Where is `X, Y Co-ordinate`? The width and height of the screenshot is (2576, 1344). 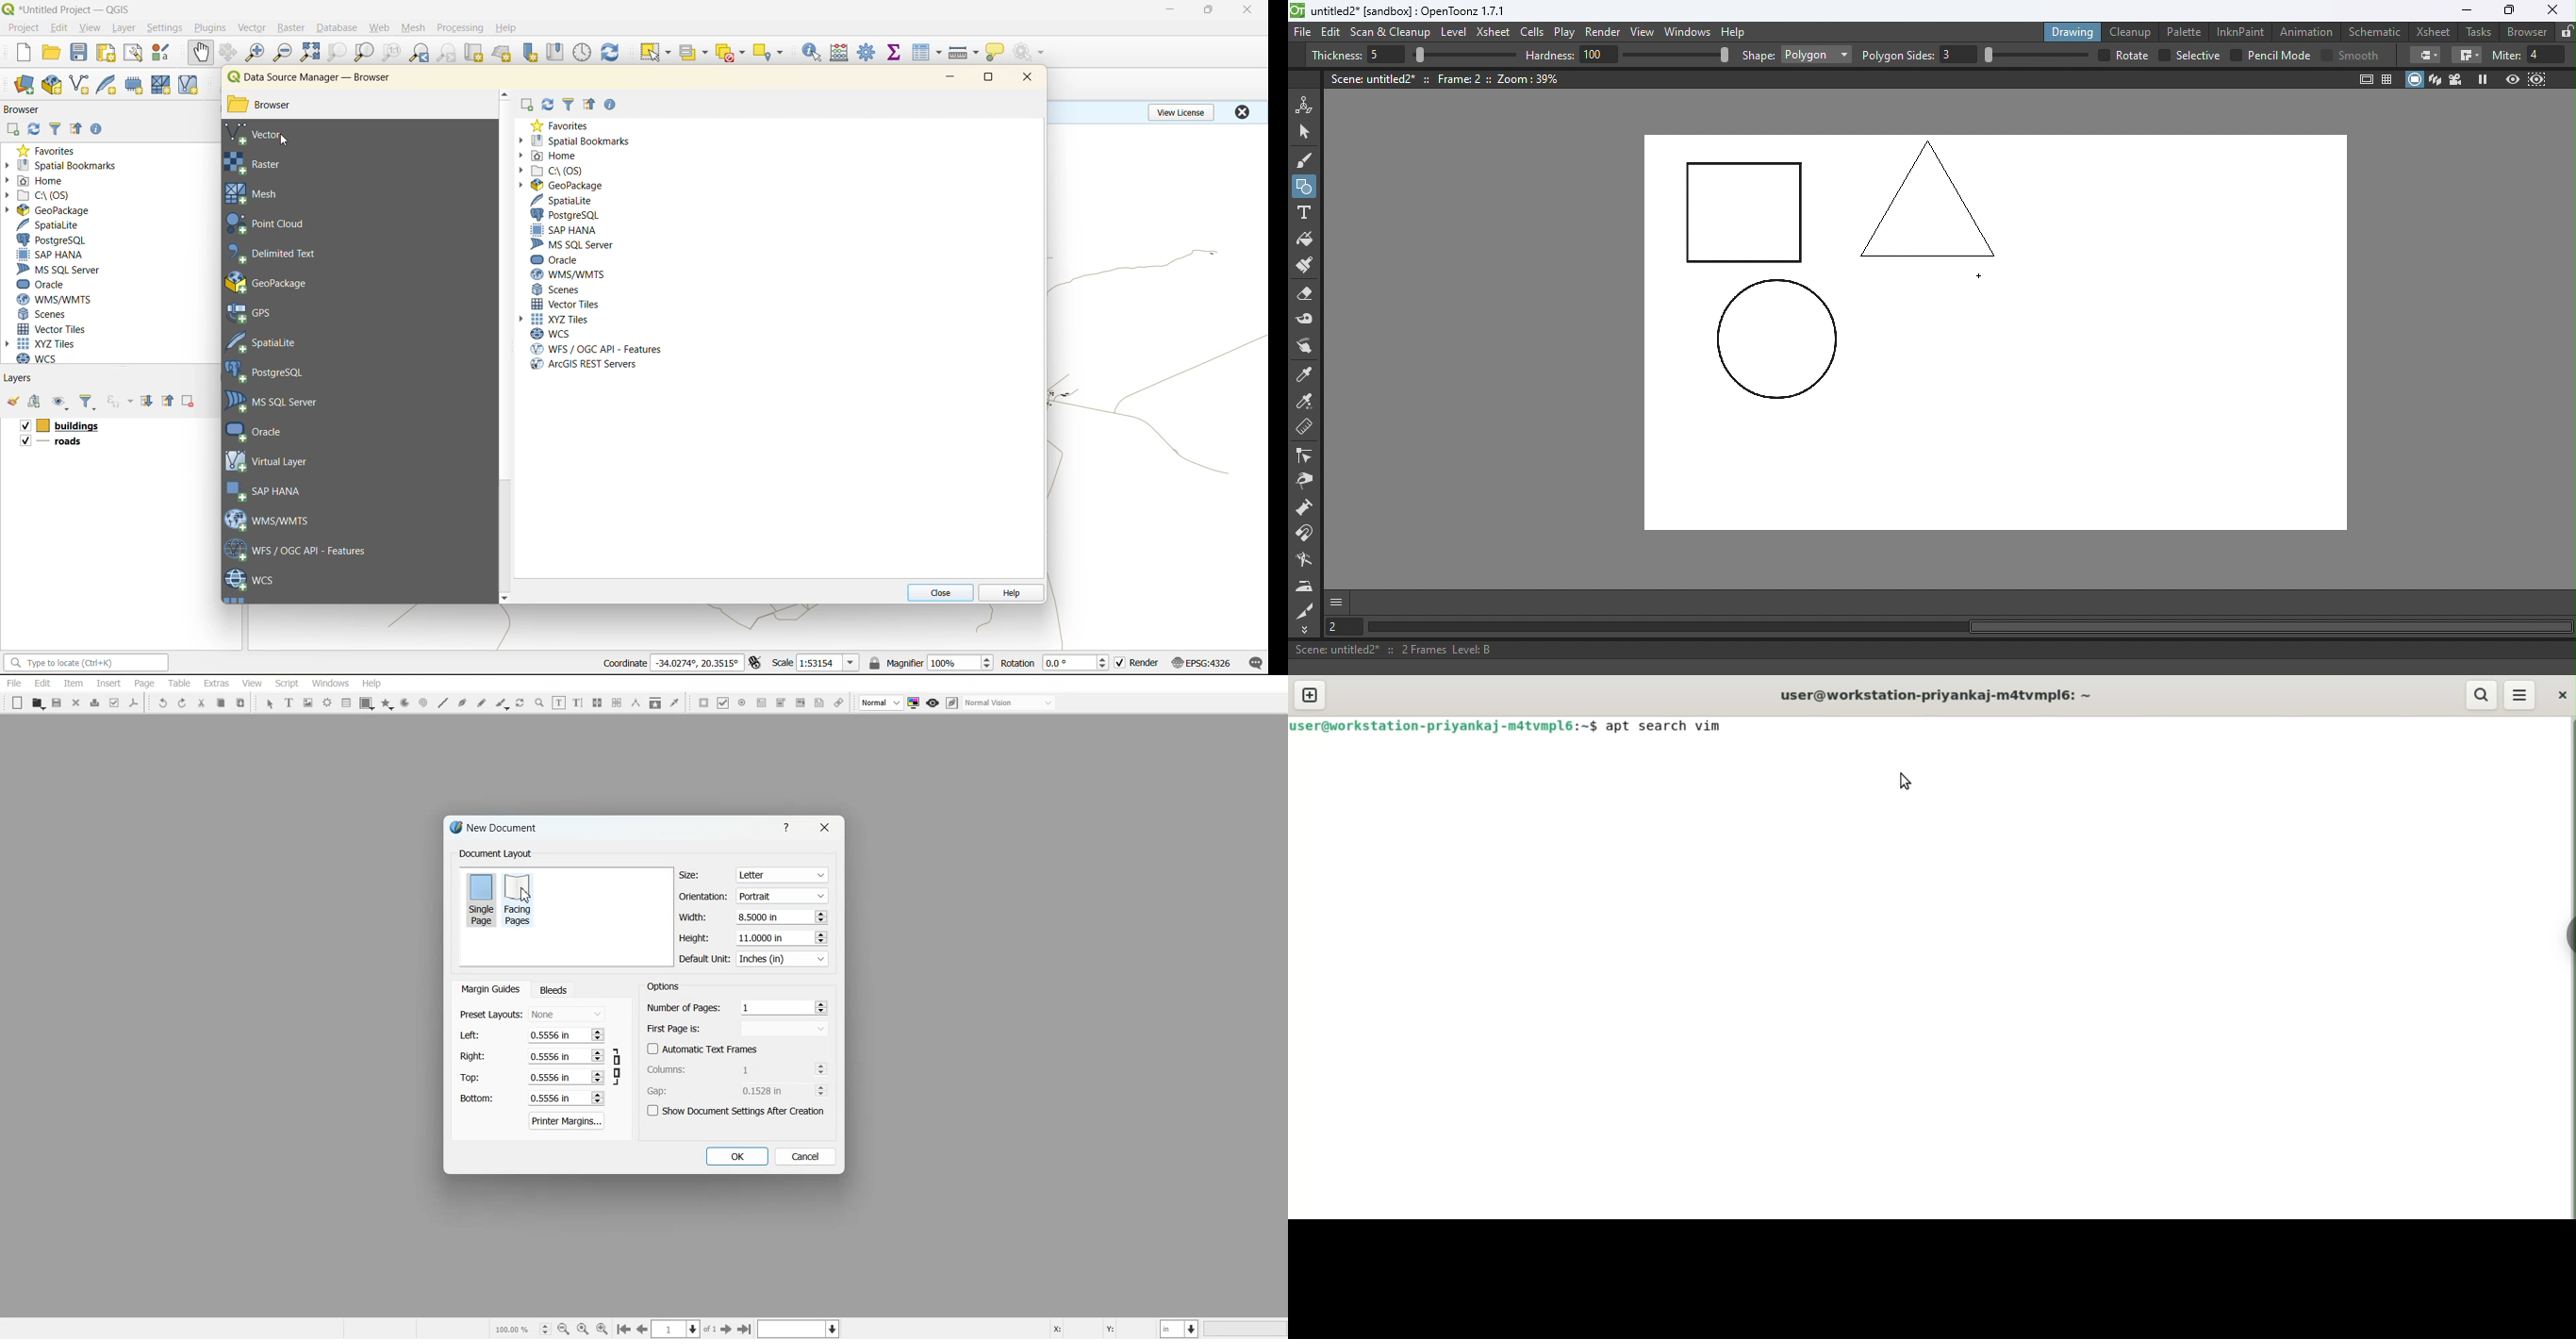 X, Y Co-ordinate is located at coordinates (1102, 1328).